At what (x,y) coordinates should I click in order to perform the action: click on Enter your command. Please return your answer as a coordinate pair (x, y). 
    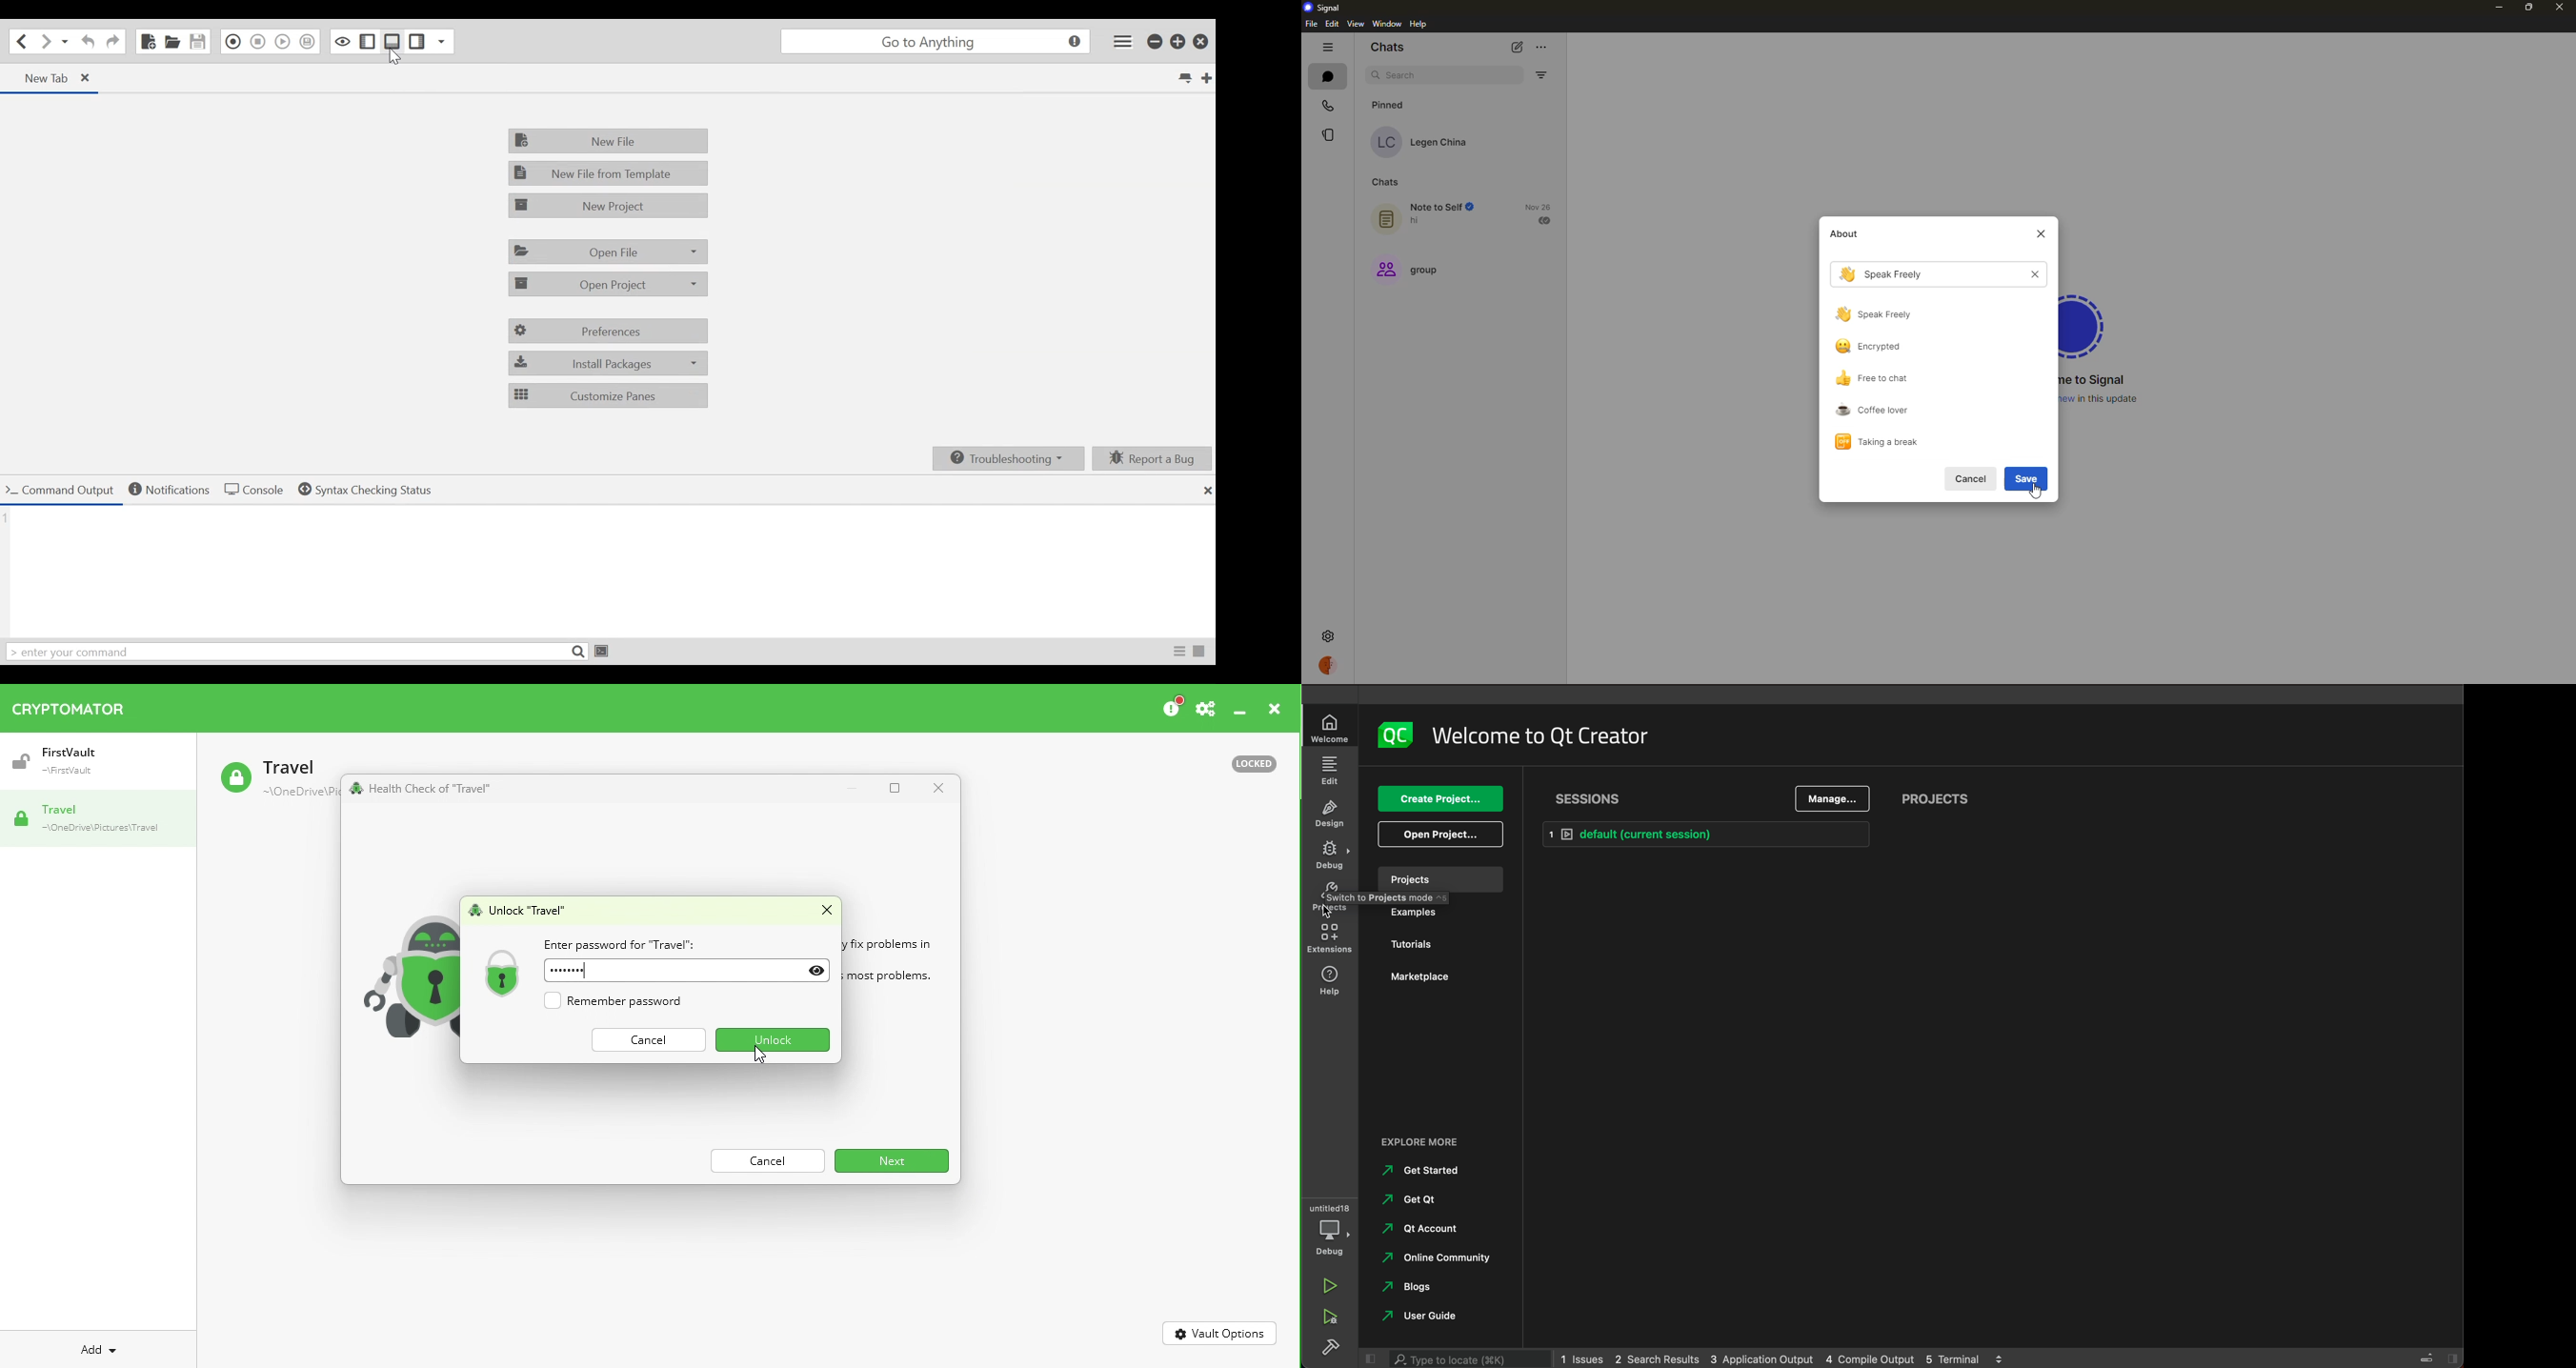
    Looking at the image, I should click on (295, 652).